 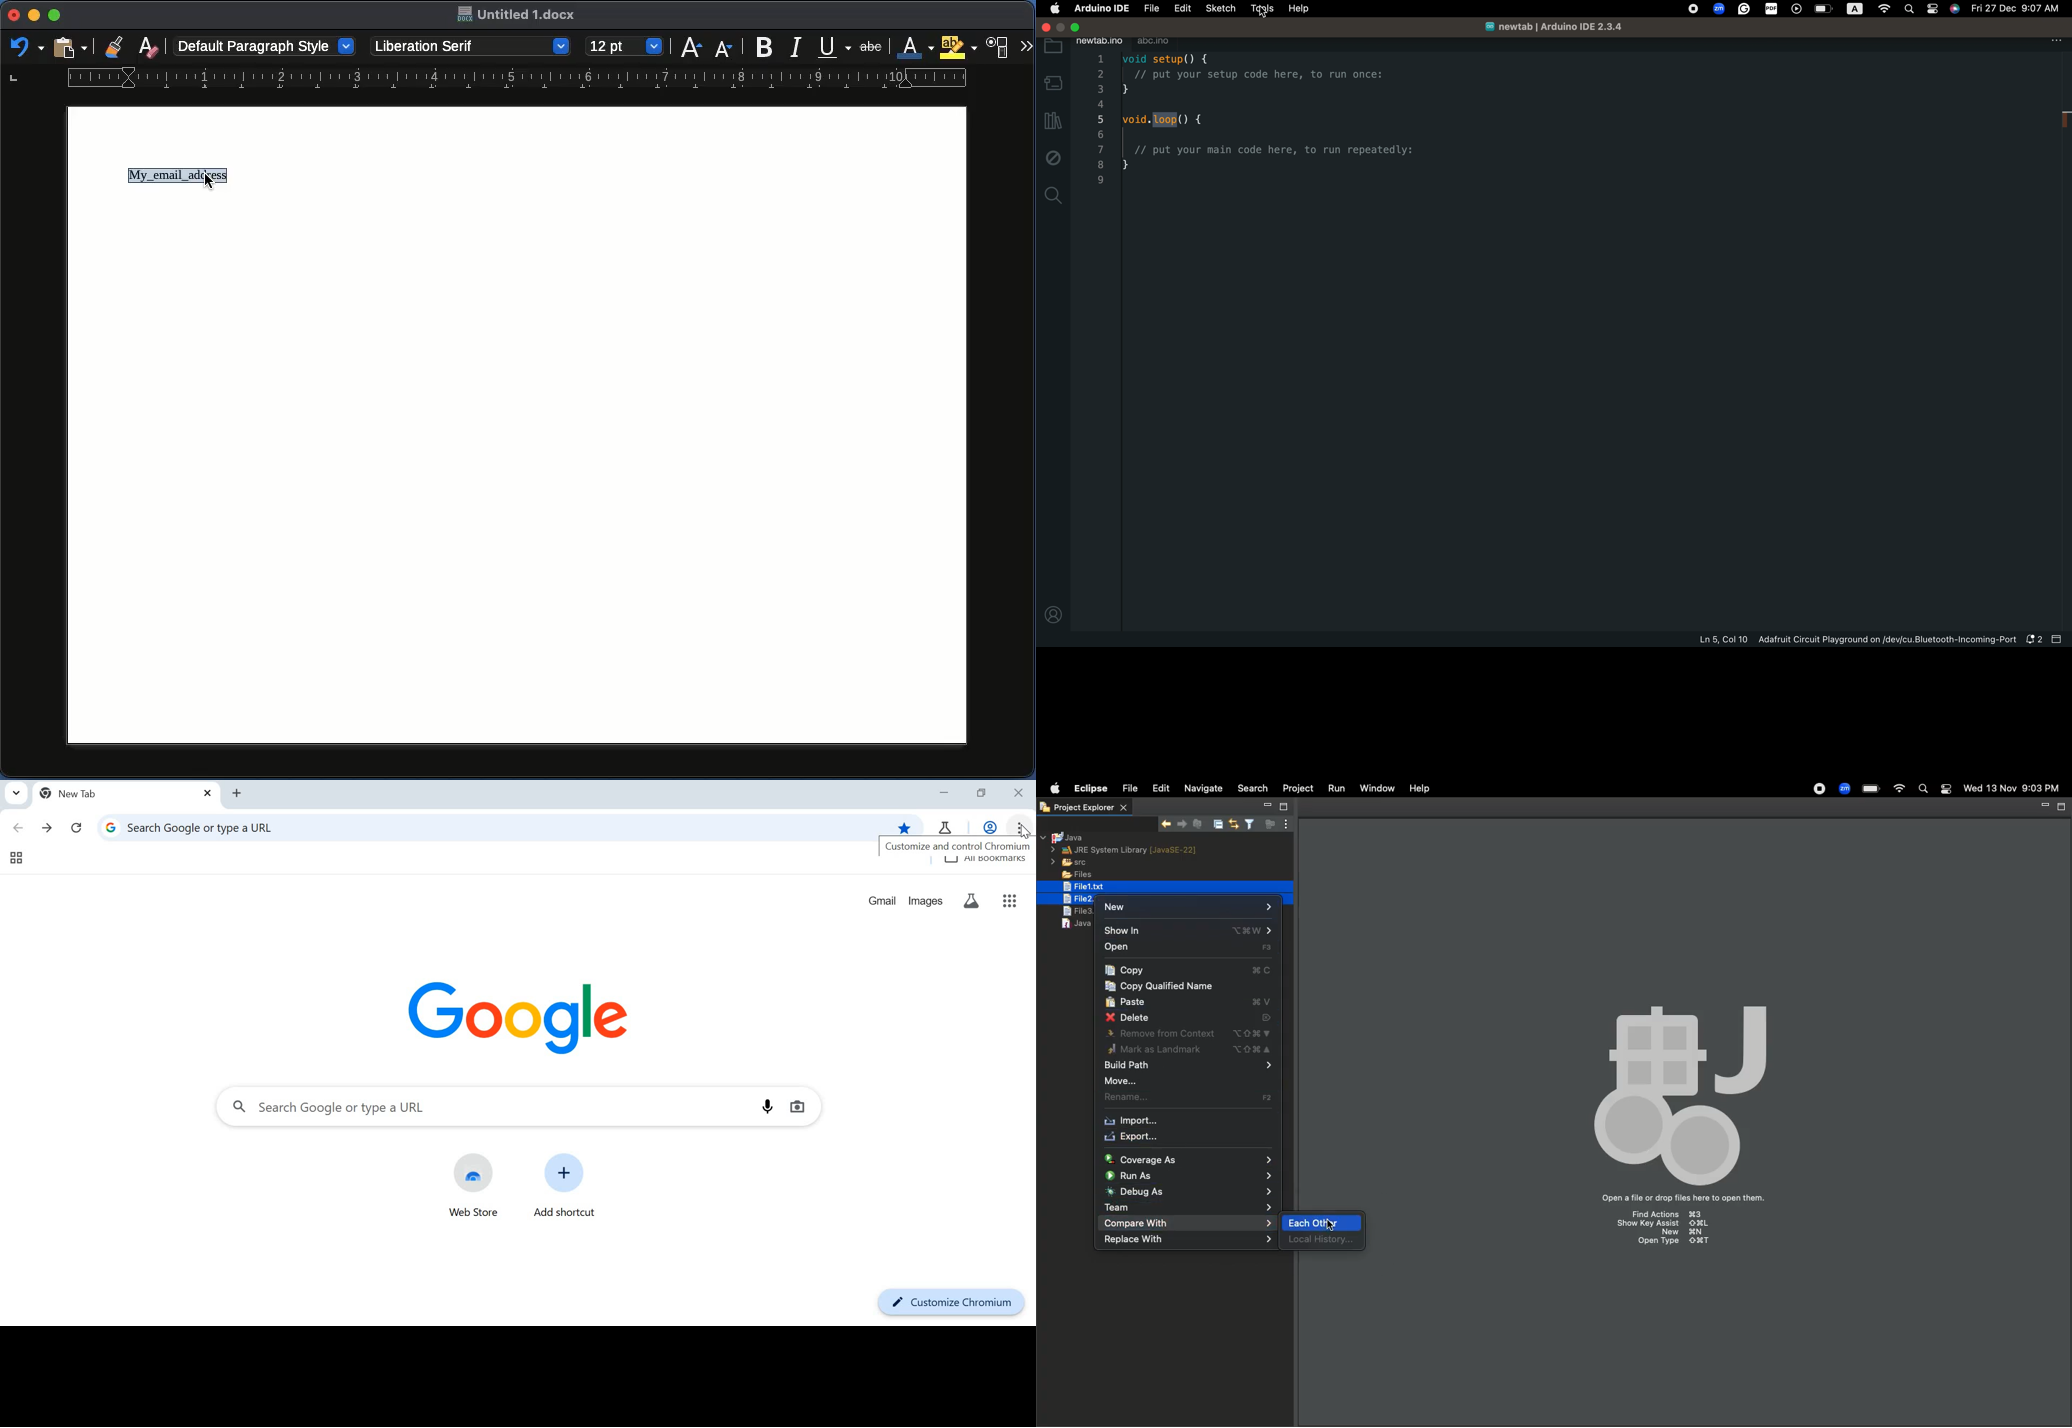 I want to click on Minimize, so click(x=2042, y=807).